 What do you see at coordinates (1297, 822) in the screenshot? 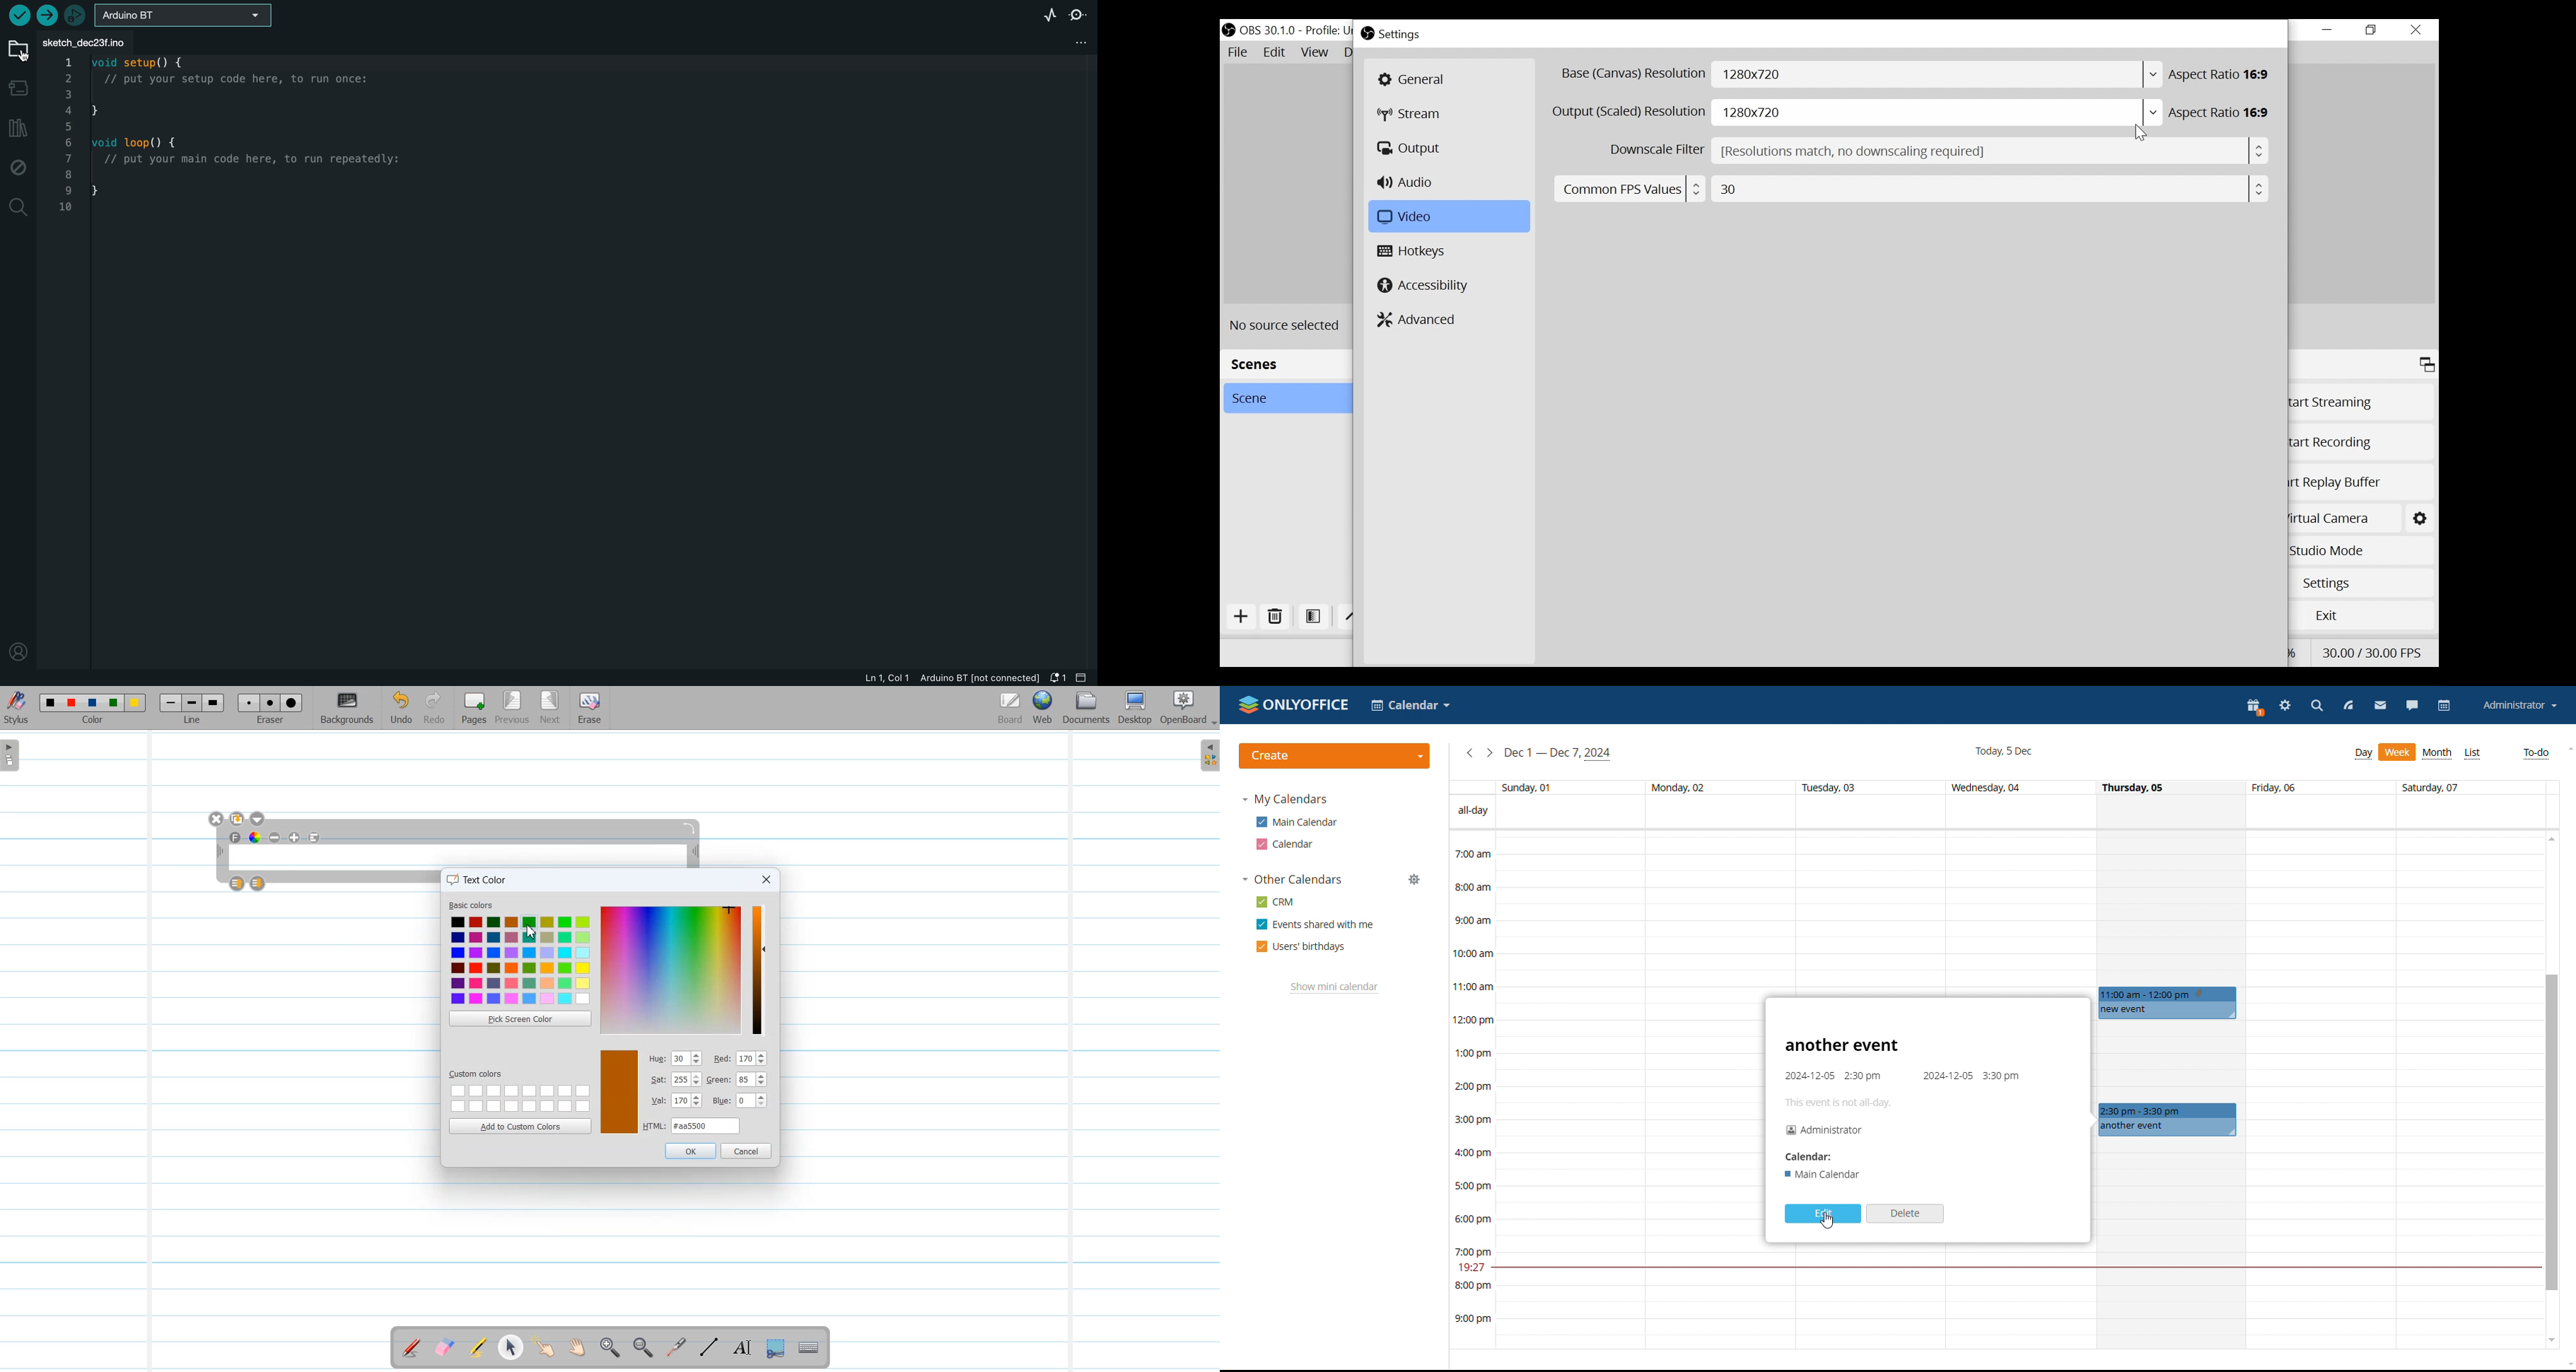
I see `main calendar` at bounding box center [1297, 822].